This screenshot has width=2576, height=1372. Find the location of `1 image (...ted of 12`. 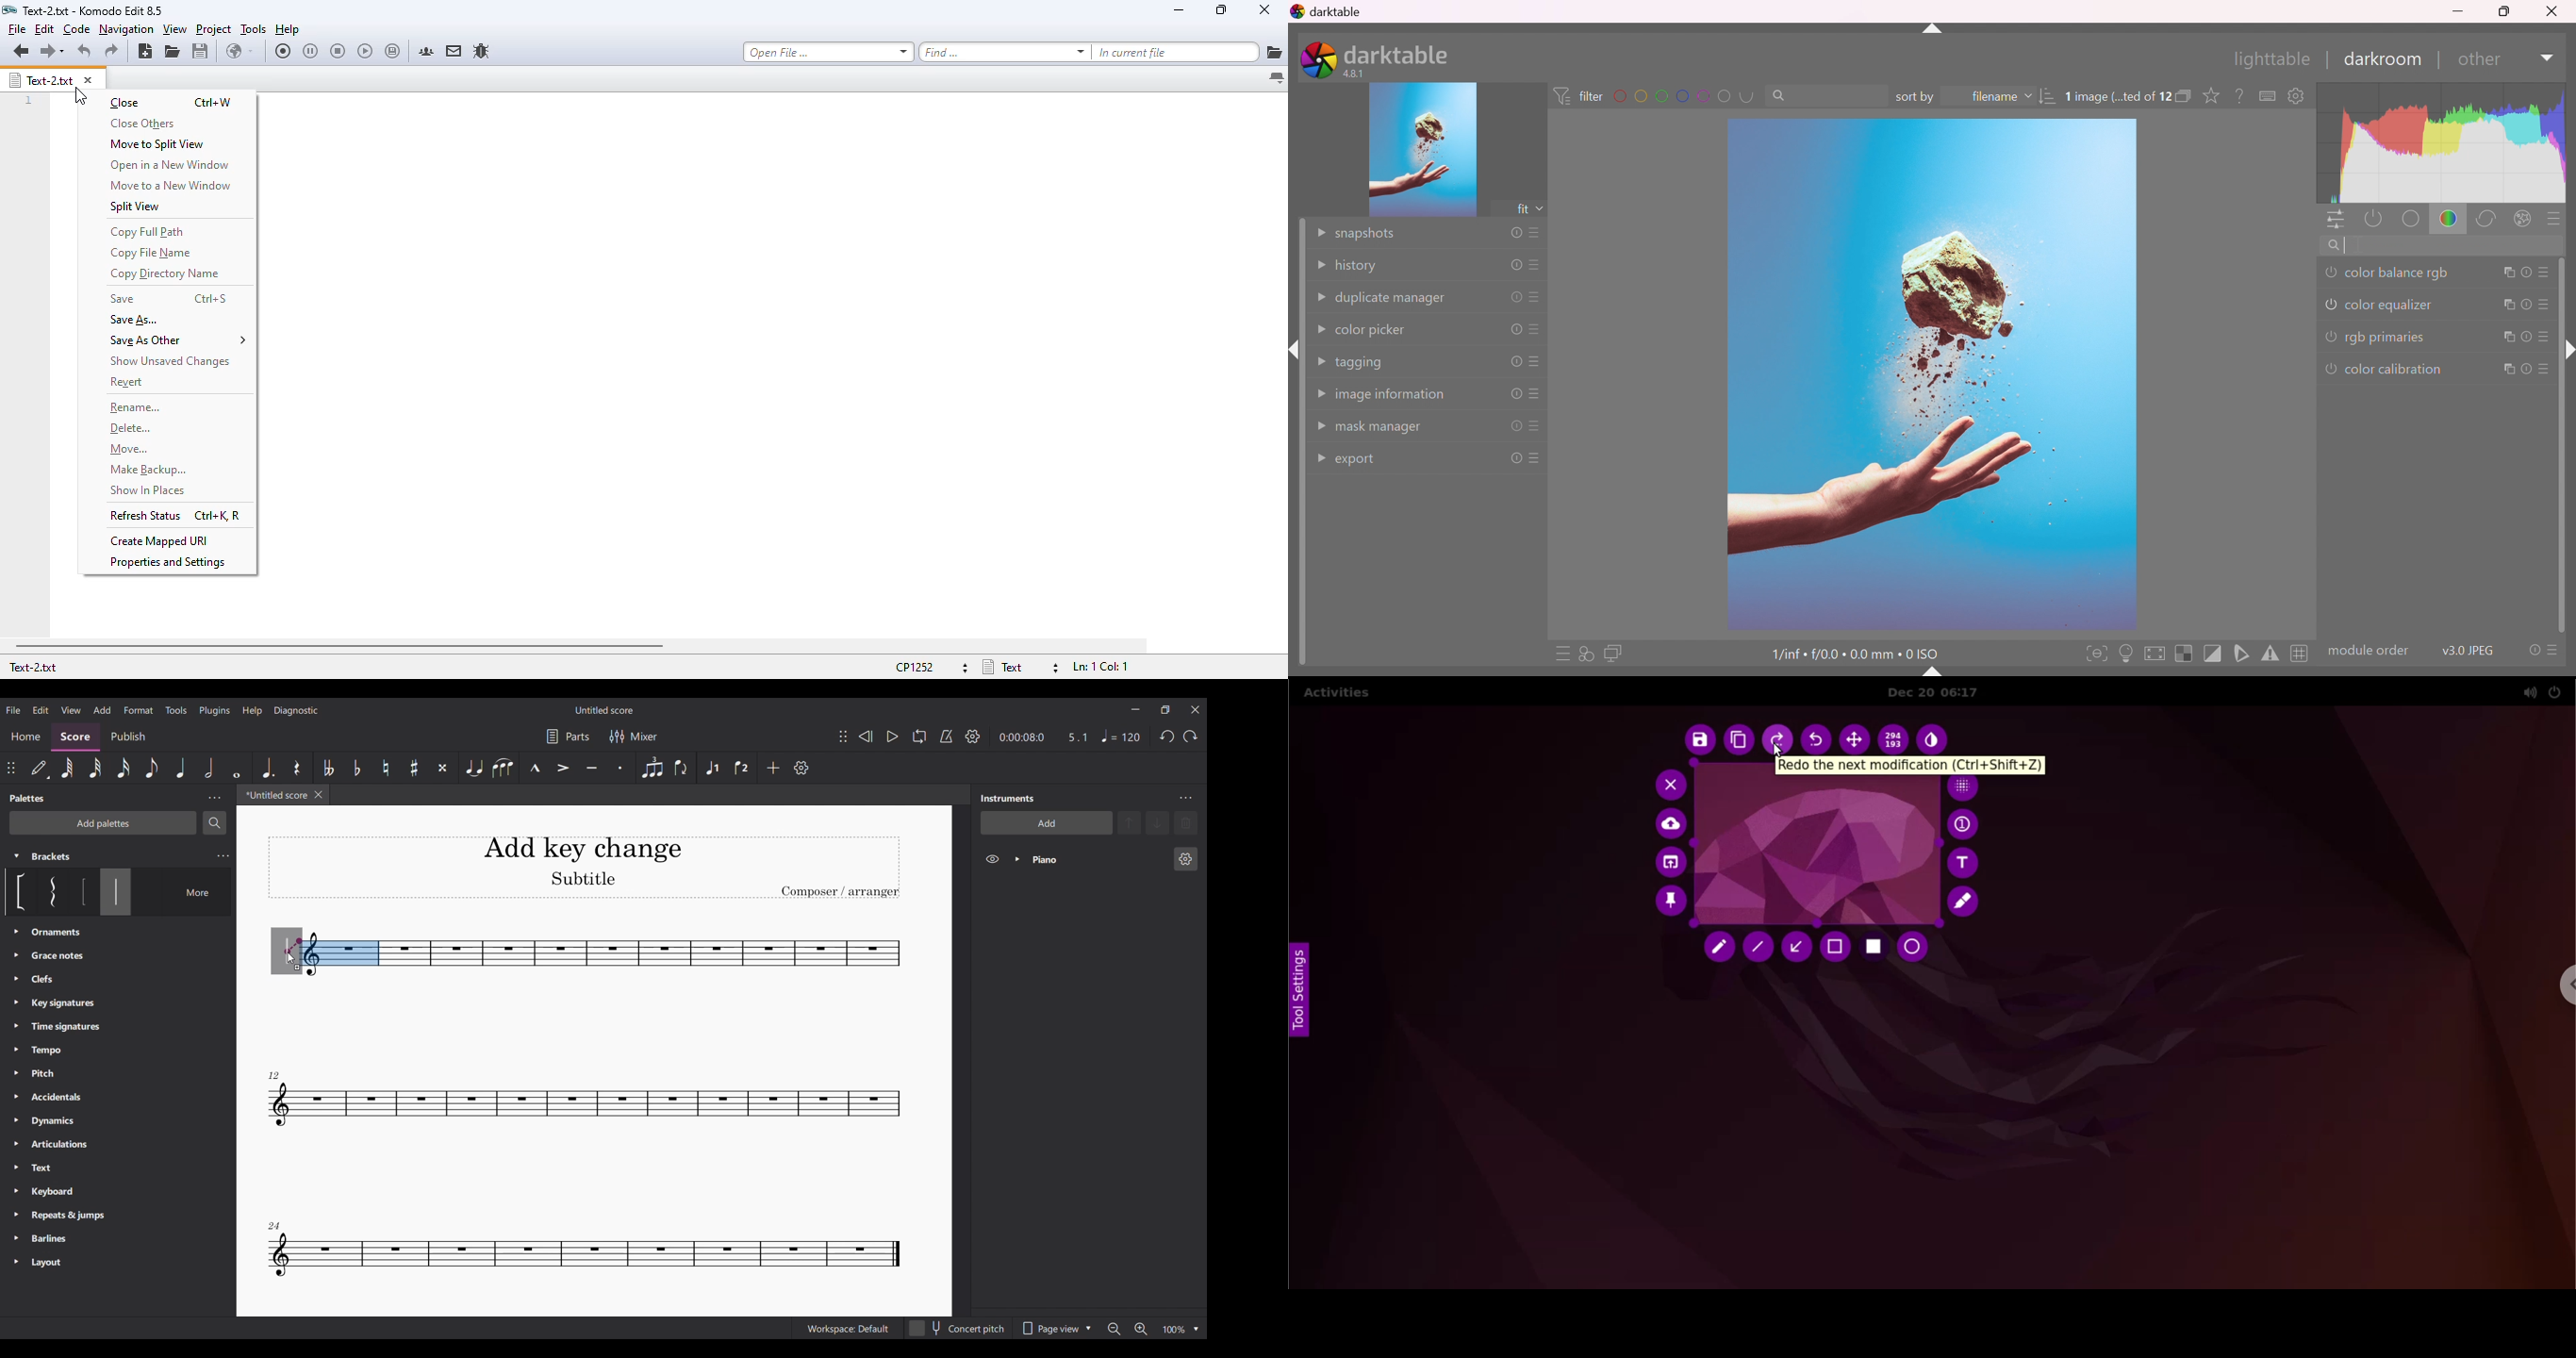

1 image (...ted of 12 is located at coordinates (2119, 97).